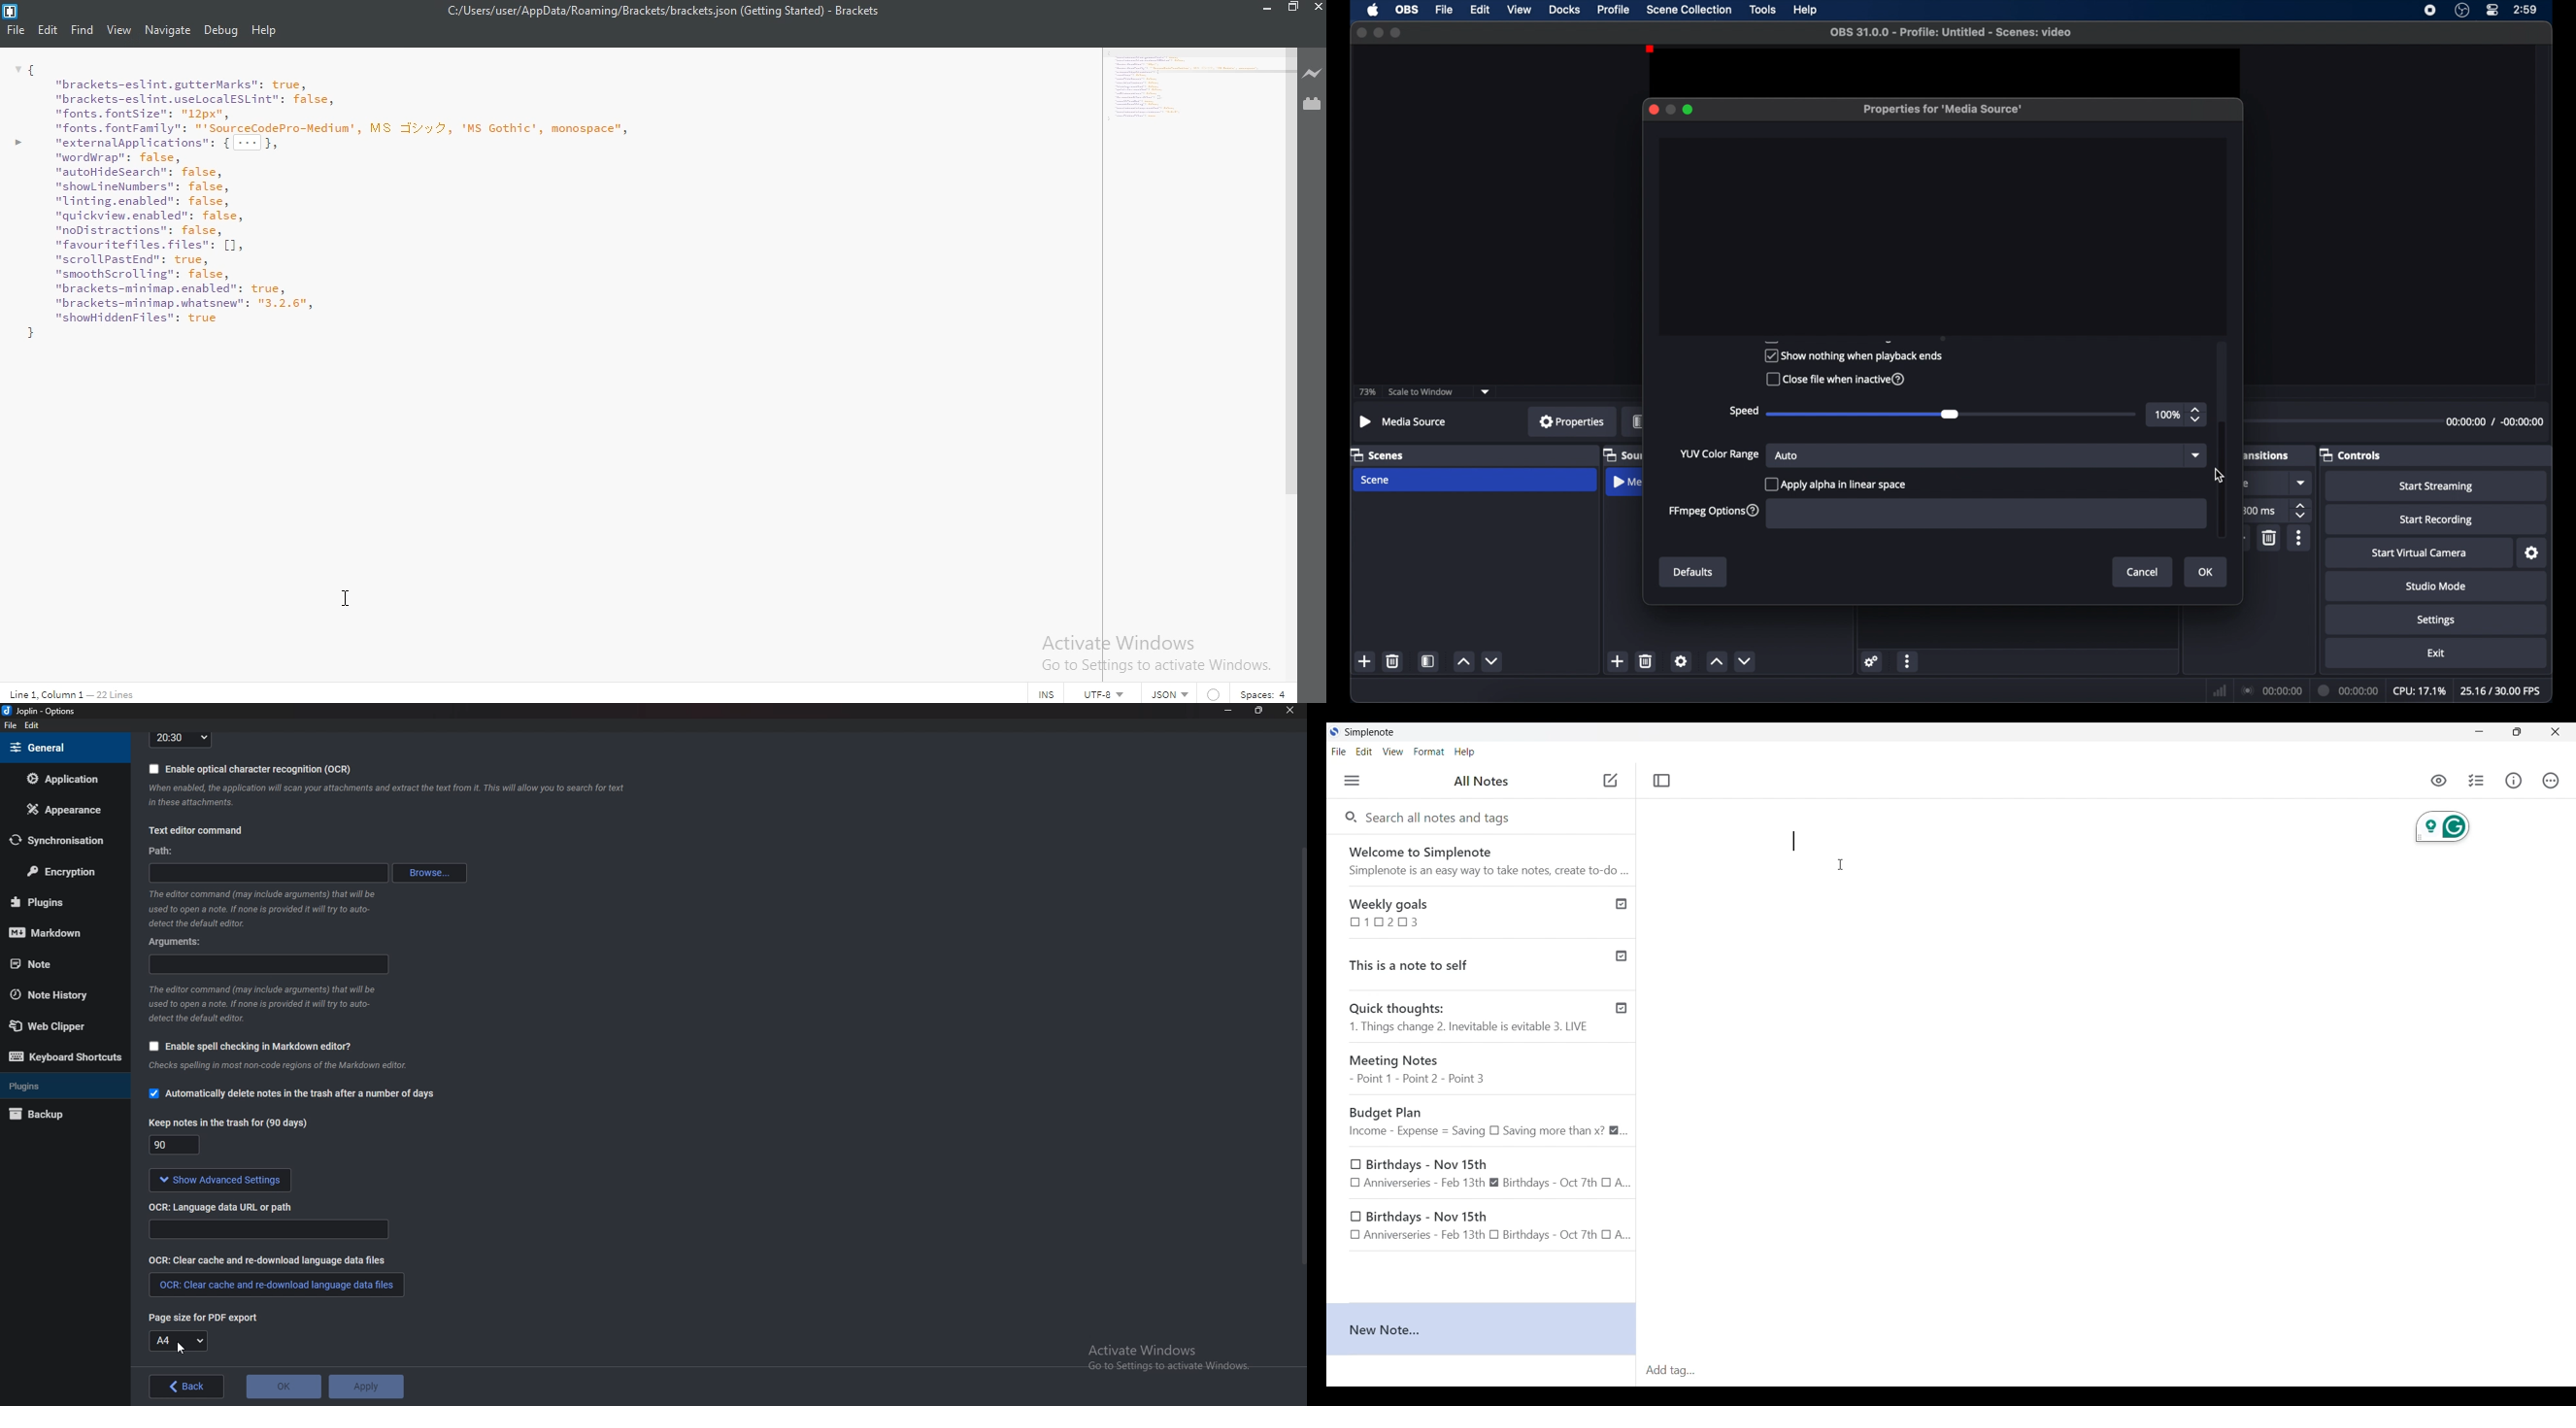  What do you see at coordinates (1716, 662) in the screenshot?
I see `increment` at bounding box center [1716, 662].